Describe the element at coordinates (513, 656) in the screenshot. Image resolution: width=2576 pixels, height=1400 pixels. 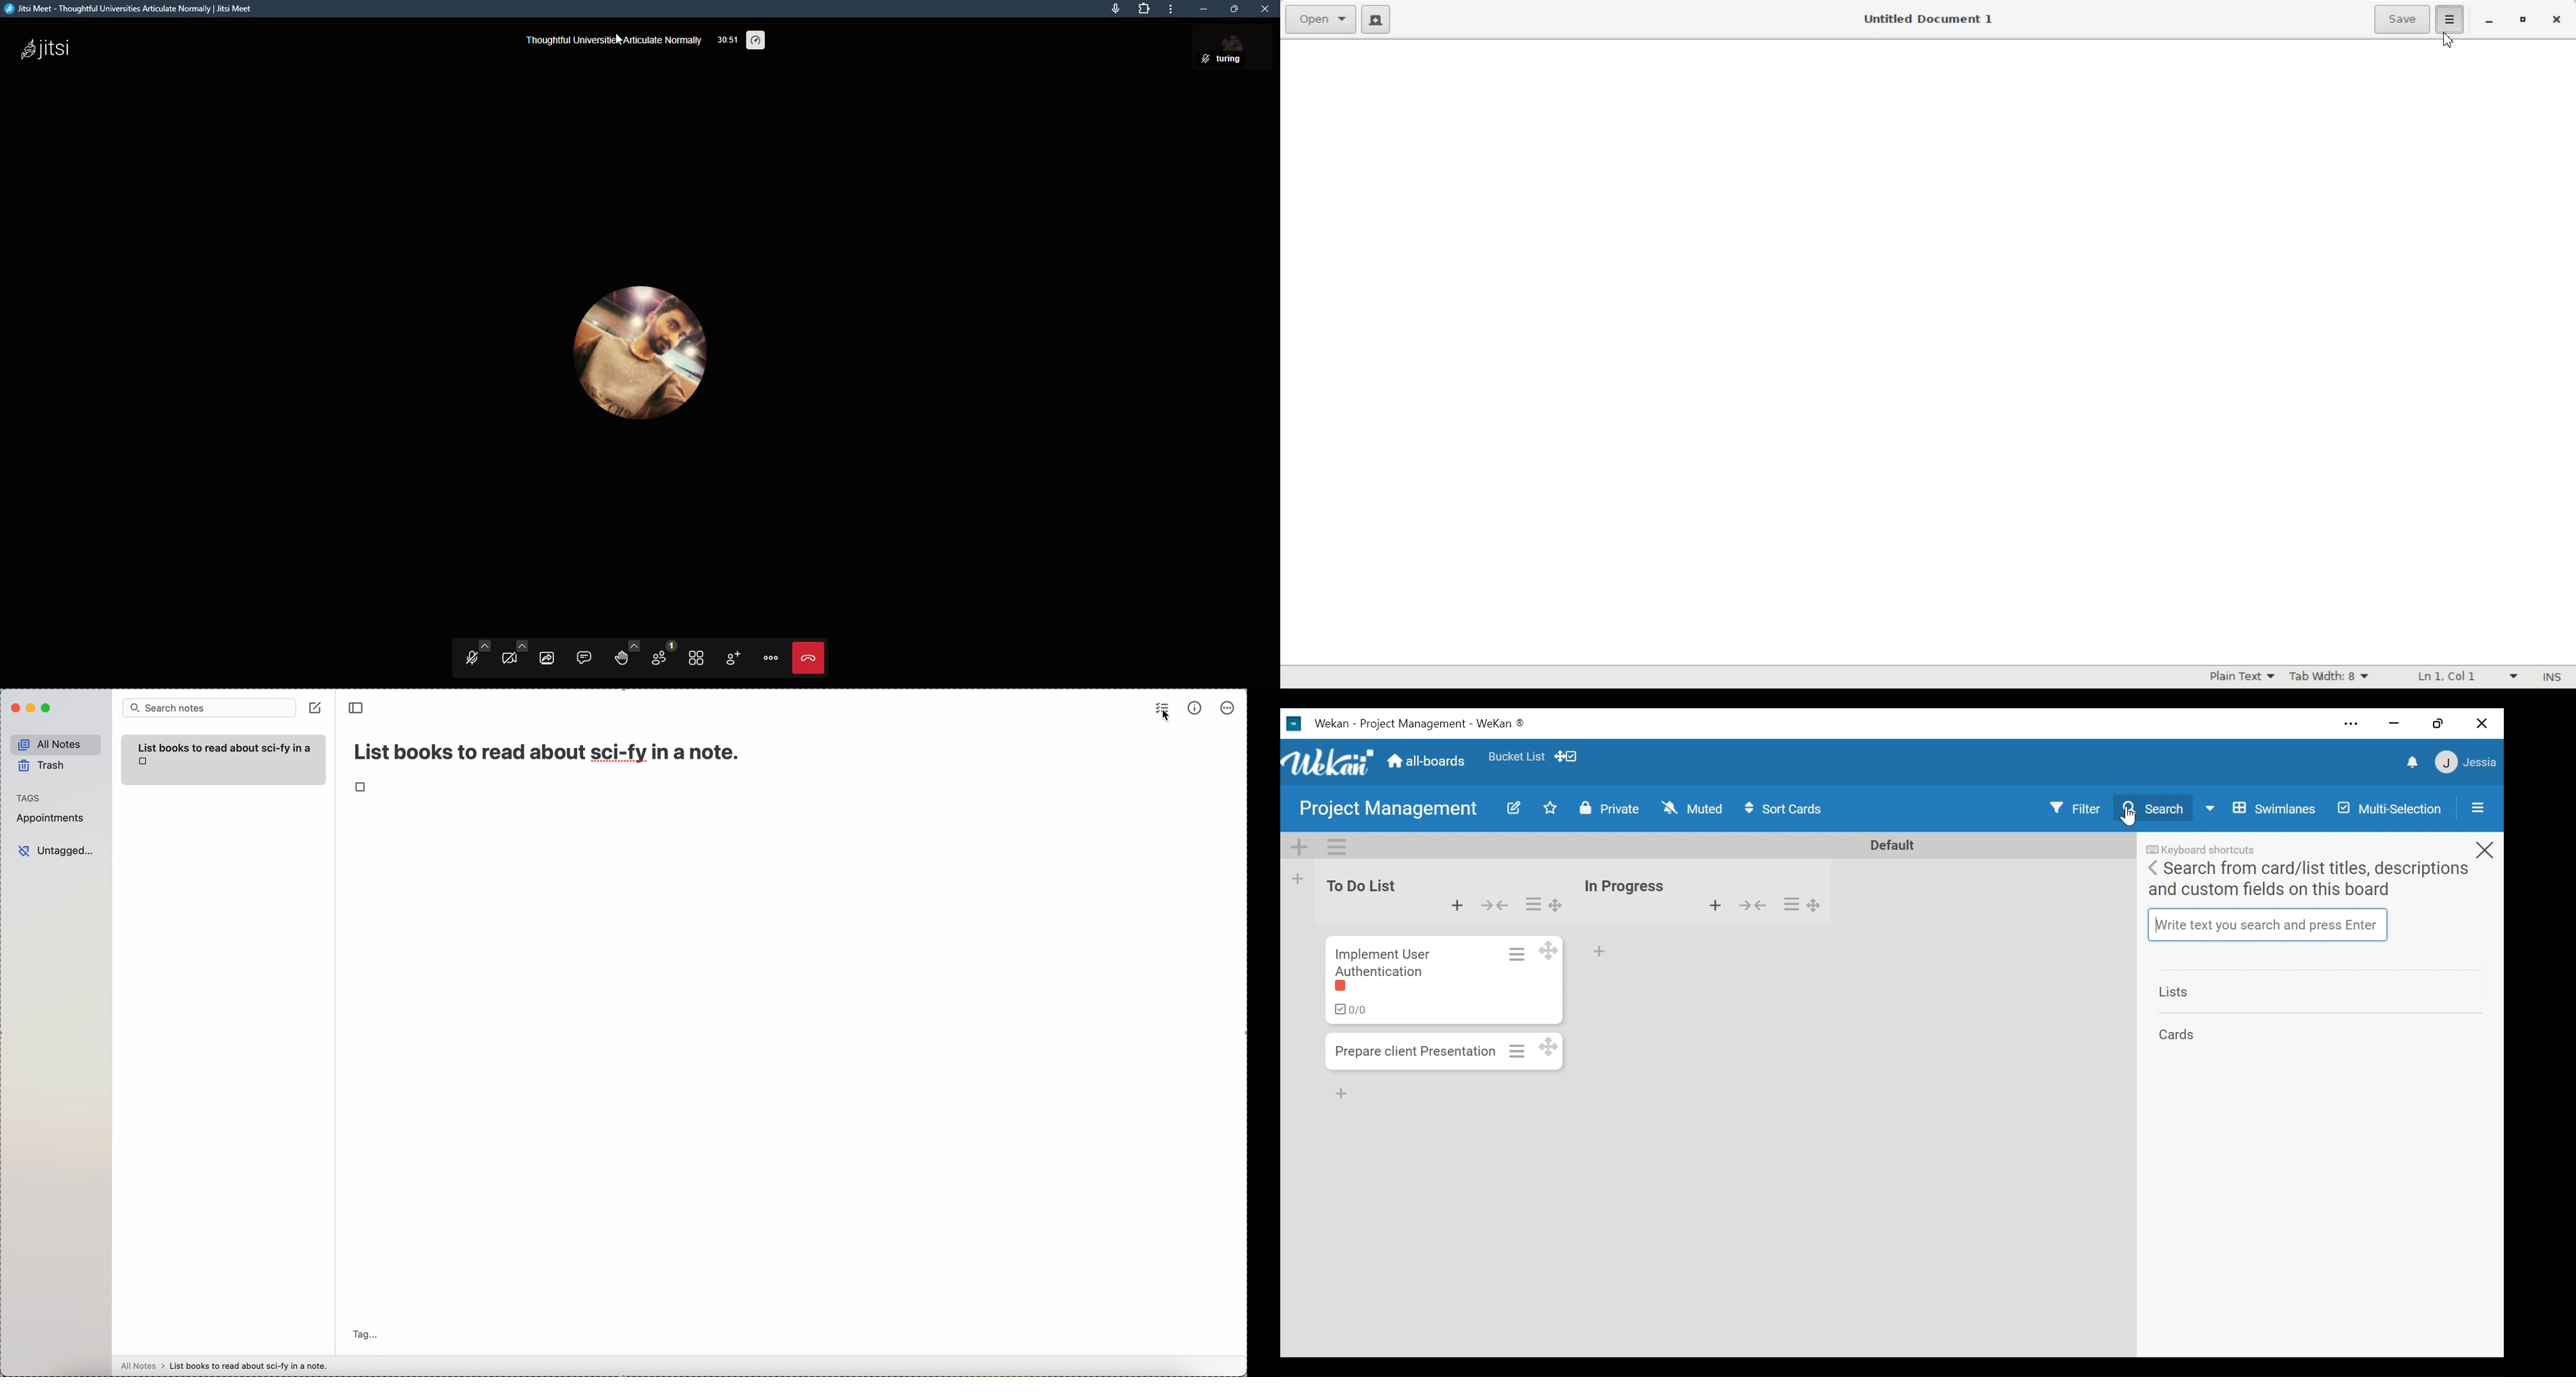
I see `start camera` at that location.